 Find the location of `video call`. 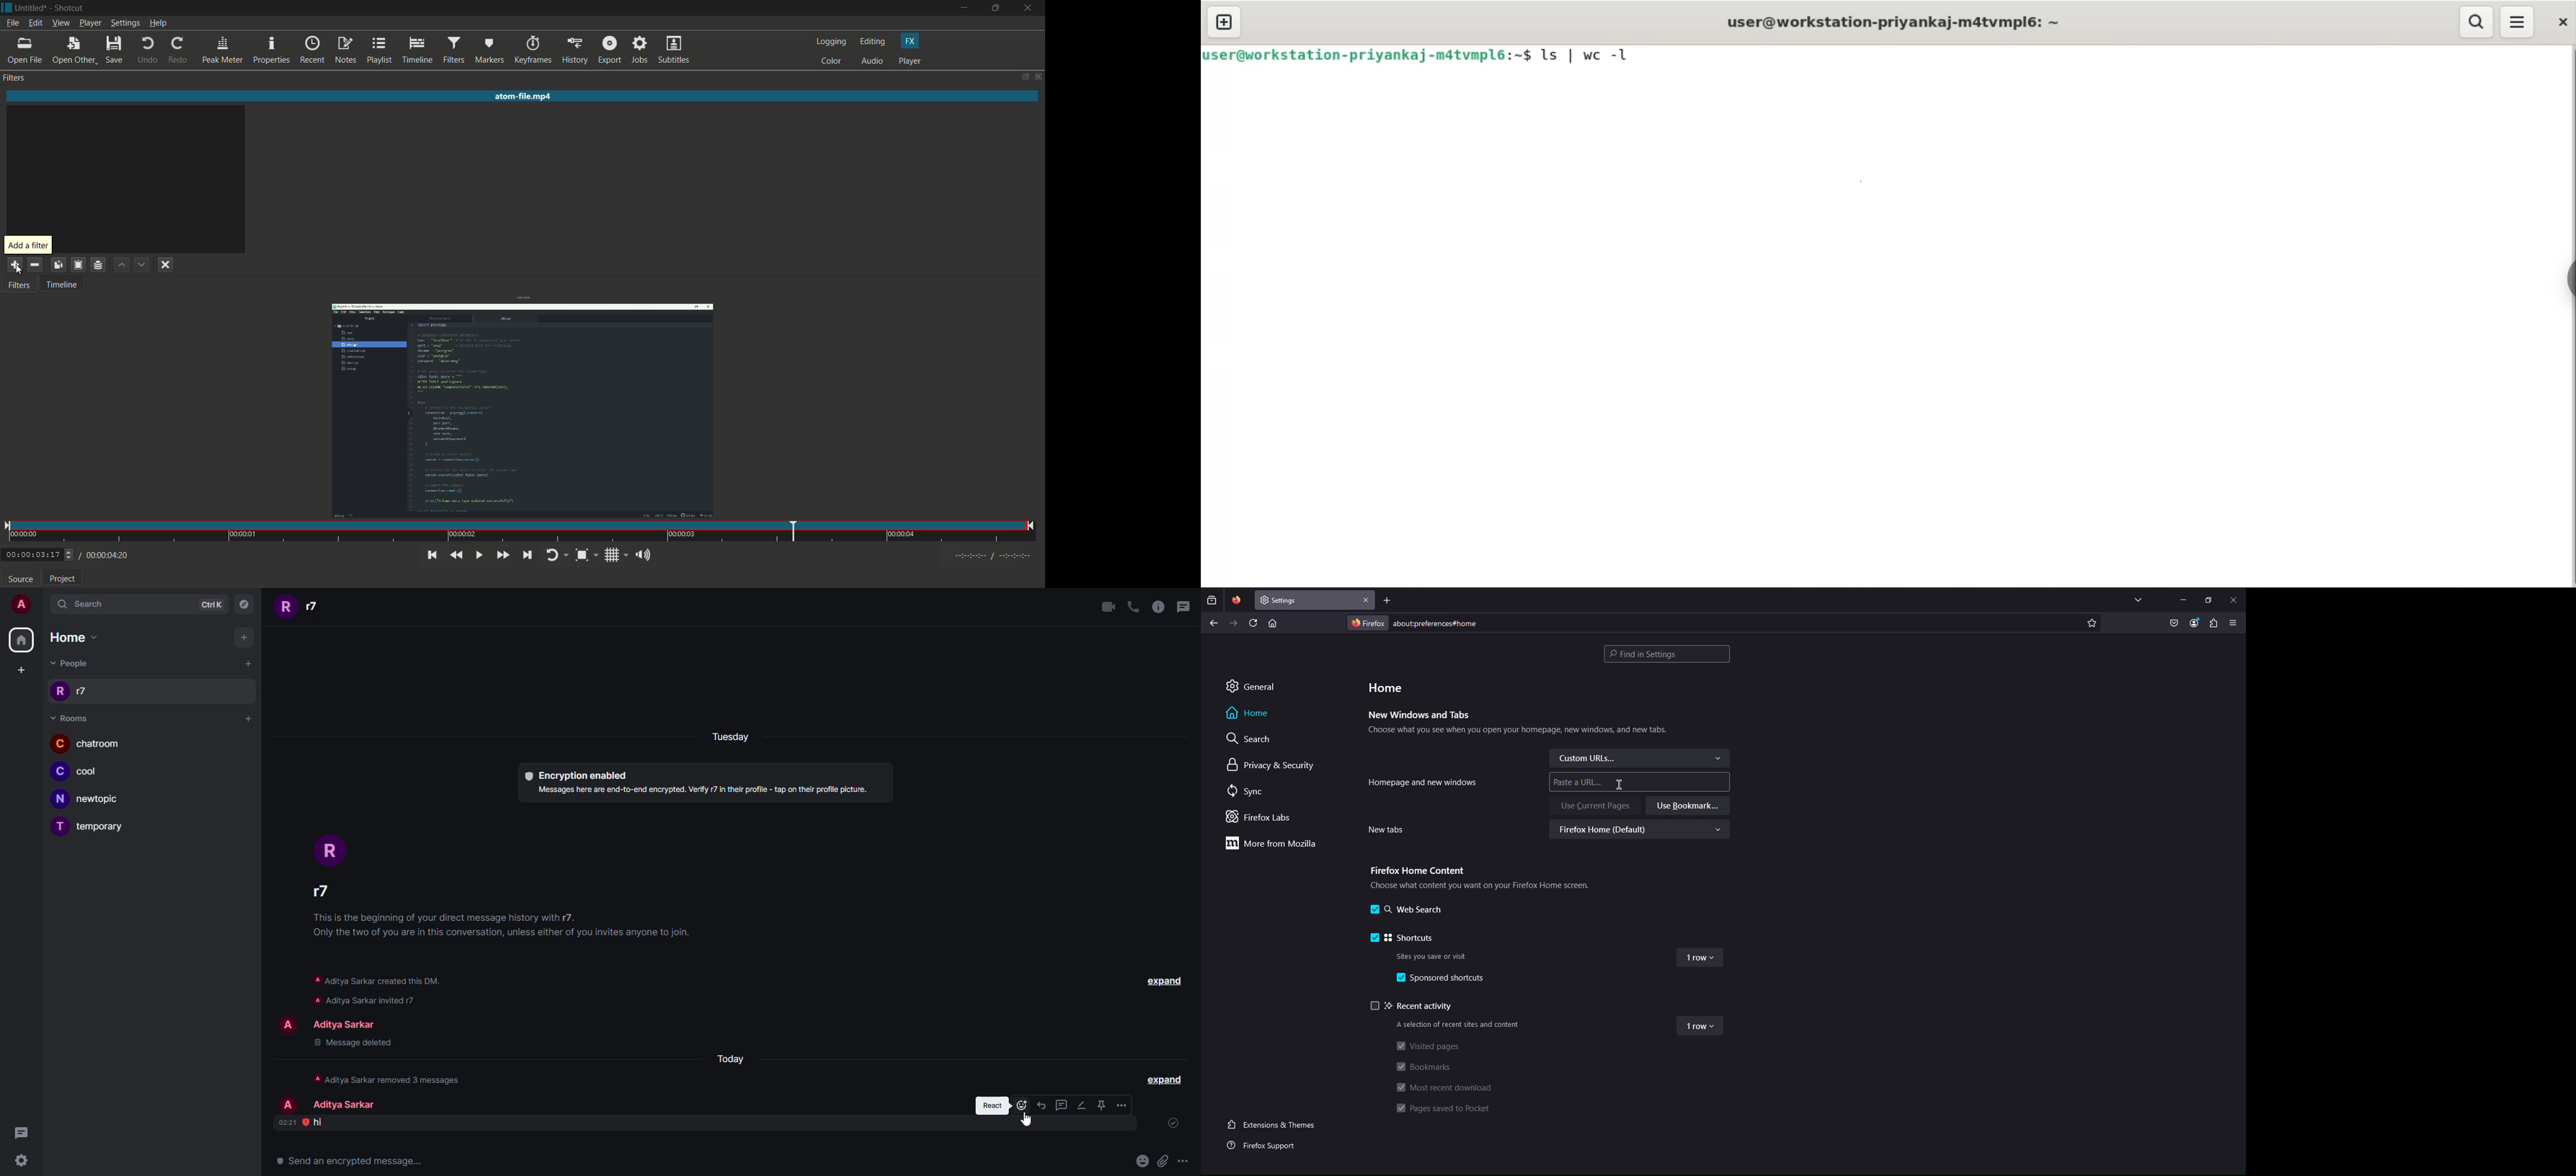

video call is located at coordinates (1109, 606).